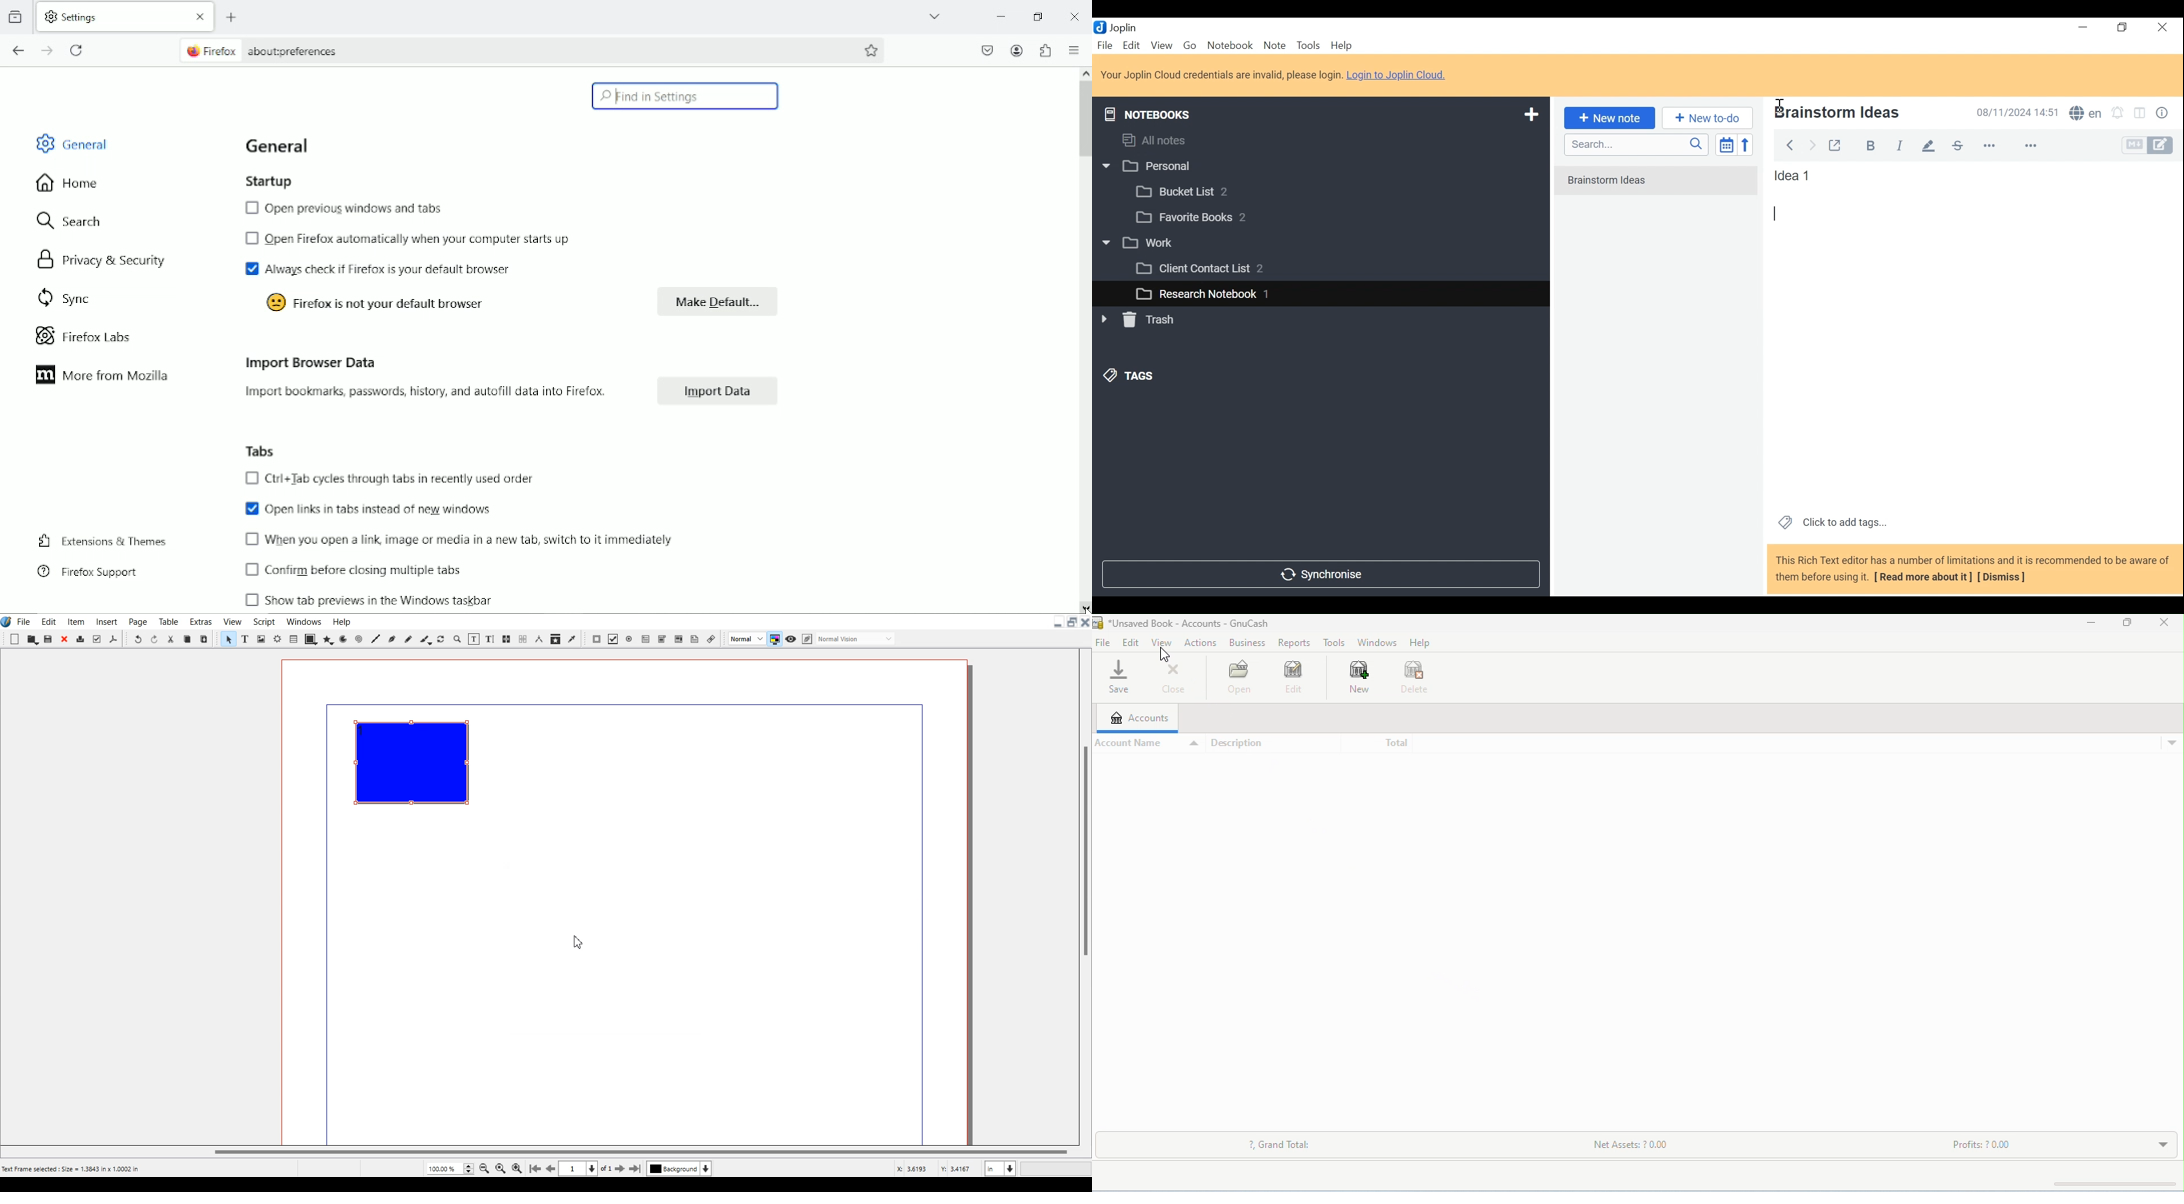 The width and height of the screenshot is (2184, 1204). Describe the element at coordinates (1231, 45) in the screenshot. I see `Notebook` at that location.